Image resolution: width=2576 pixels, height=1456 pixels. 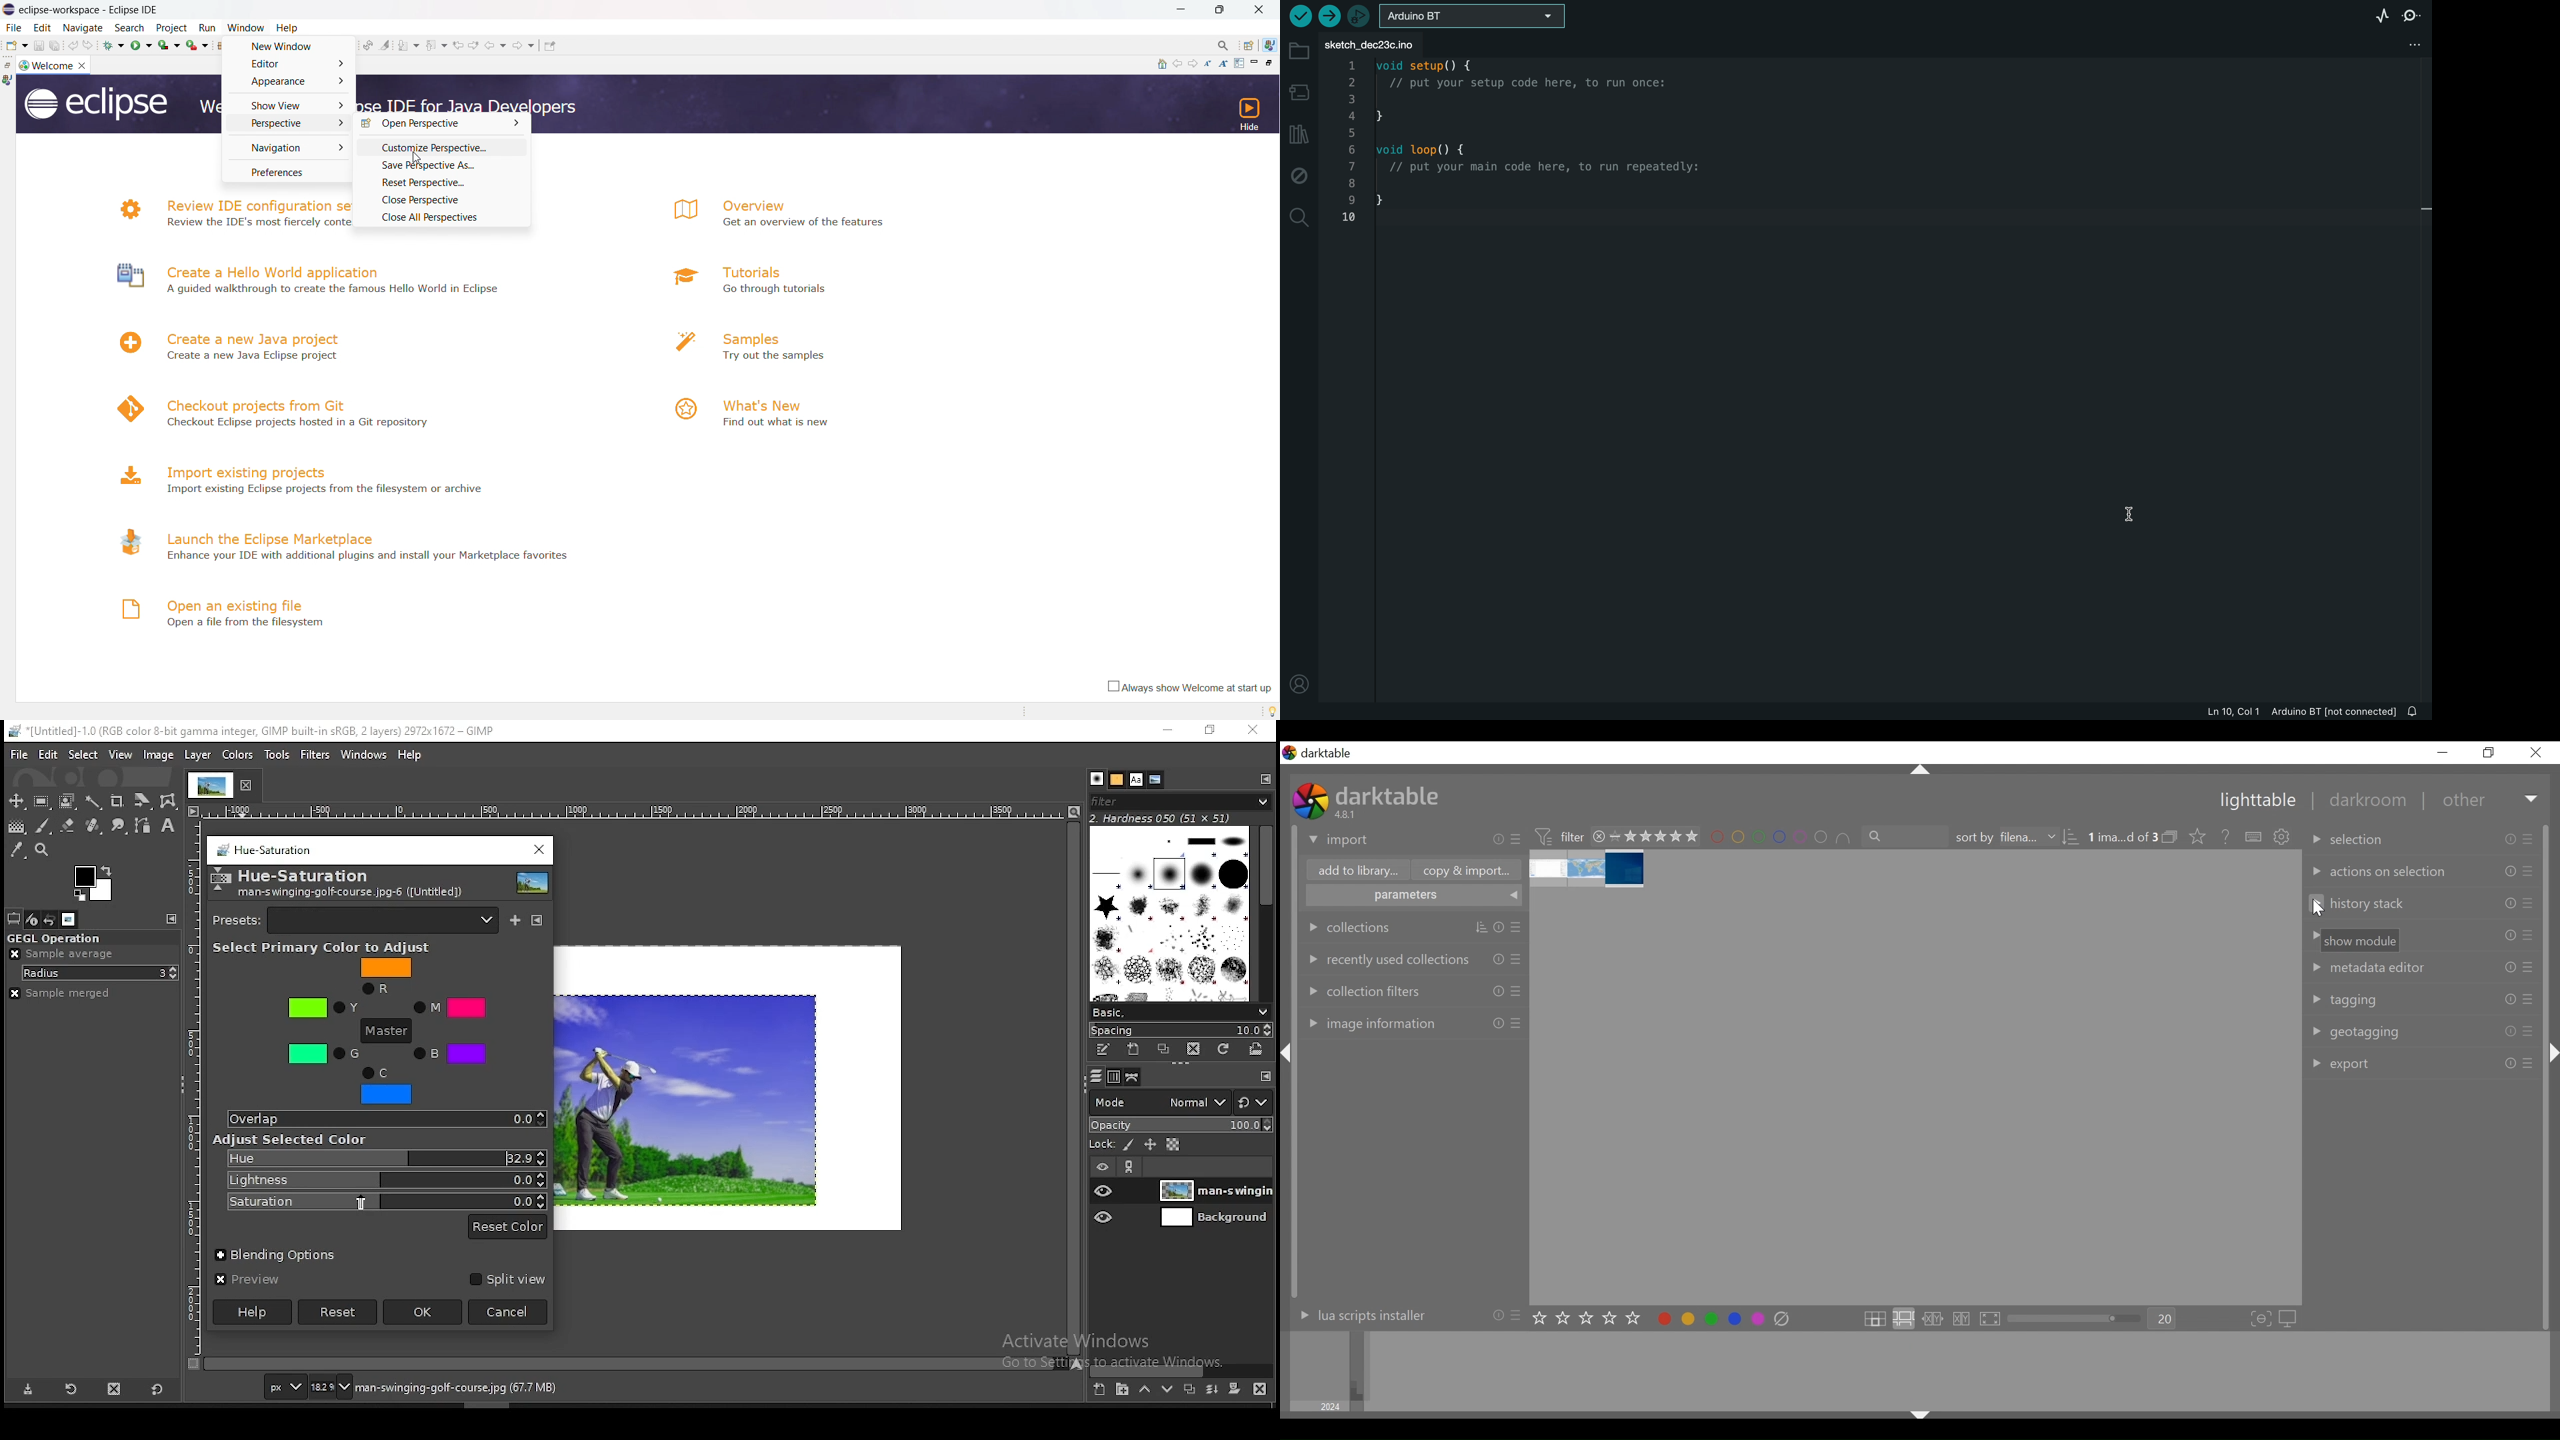 I want to click on range rating, so click(x=1654, y=837).